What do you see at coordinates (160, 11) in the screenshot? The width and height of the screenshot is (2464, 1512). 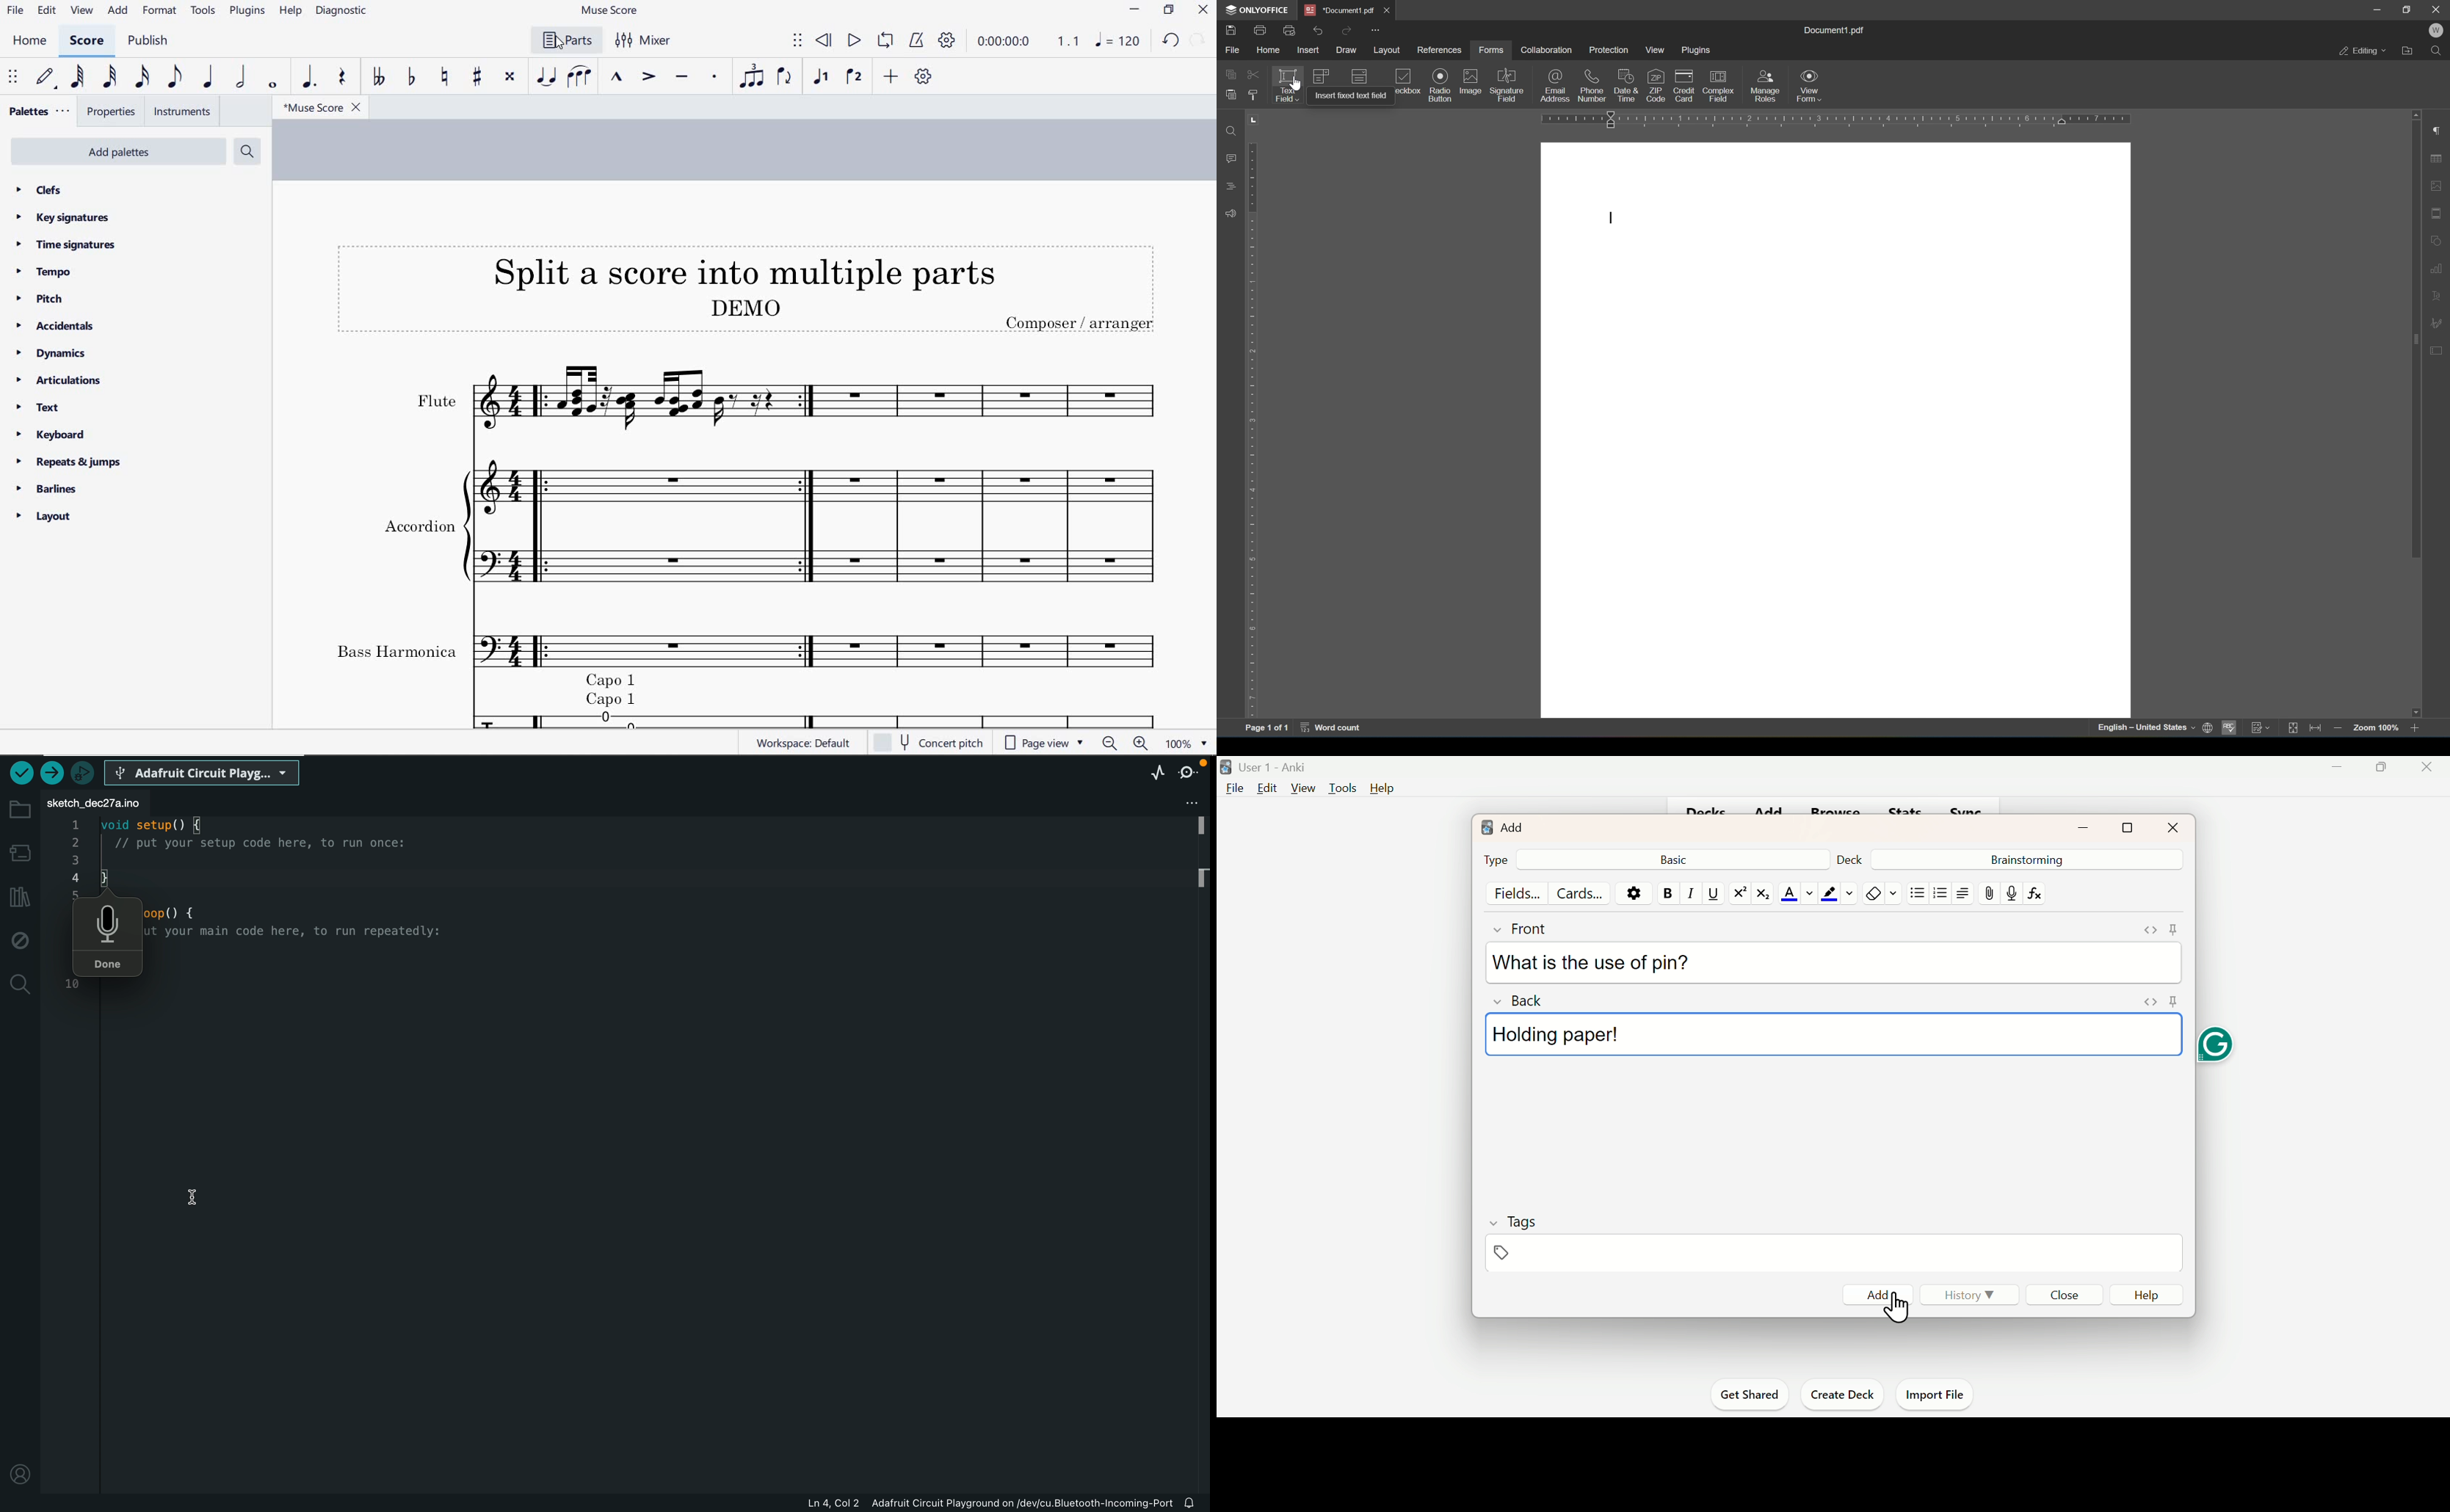 I see `format` at bounding box center [160, 11].